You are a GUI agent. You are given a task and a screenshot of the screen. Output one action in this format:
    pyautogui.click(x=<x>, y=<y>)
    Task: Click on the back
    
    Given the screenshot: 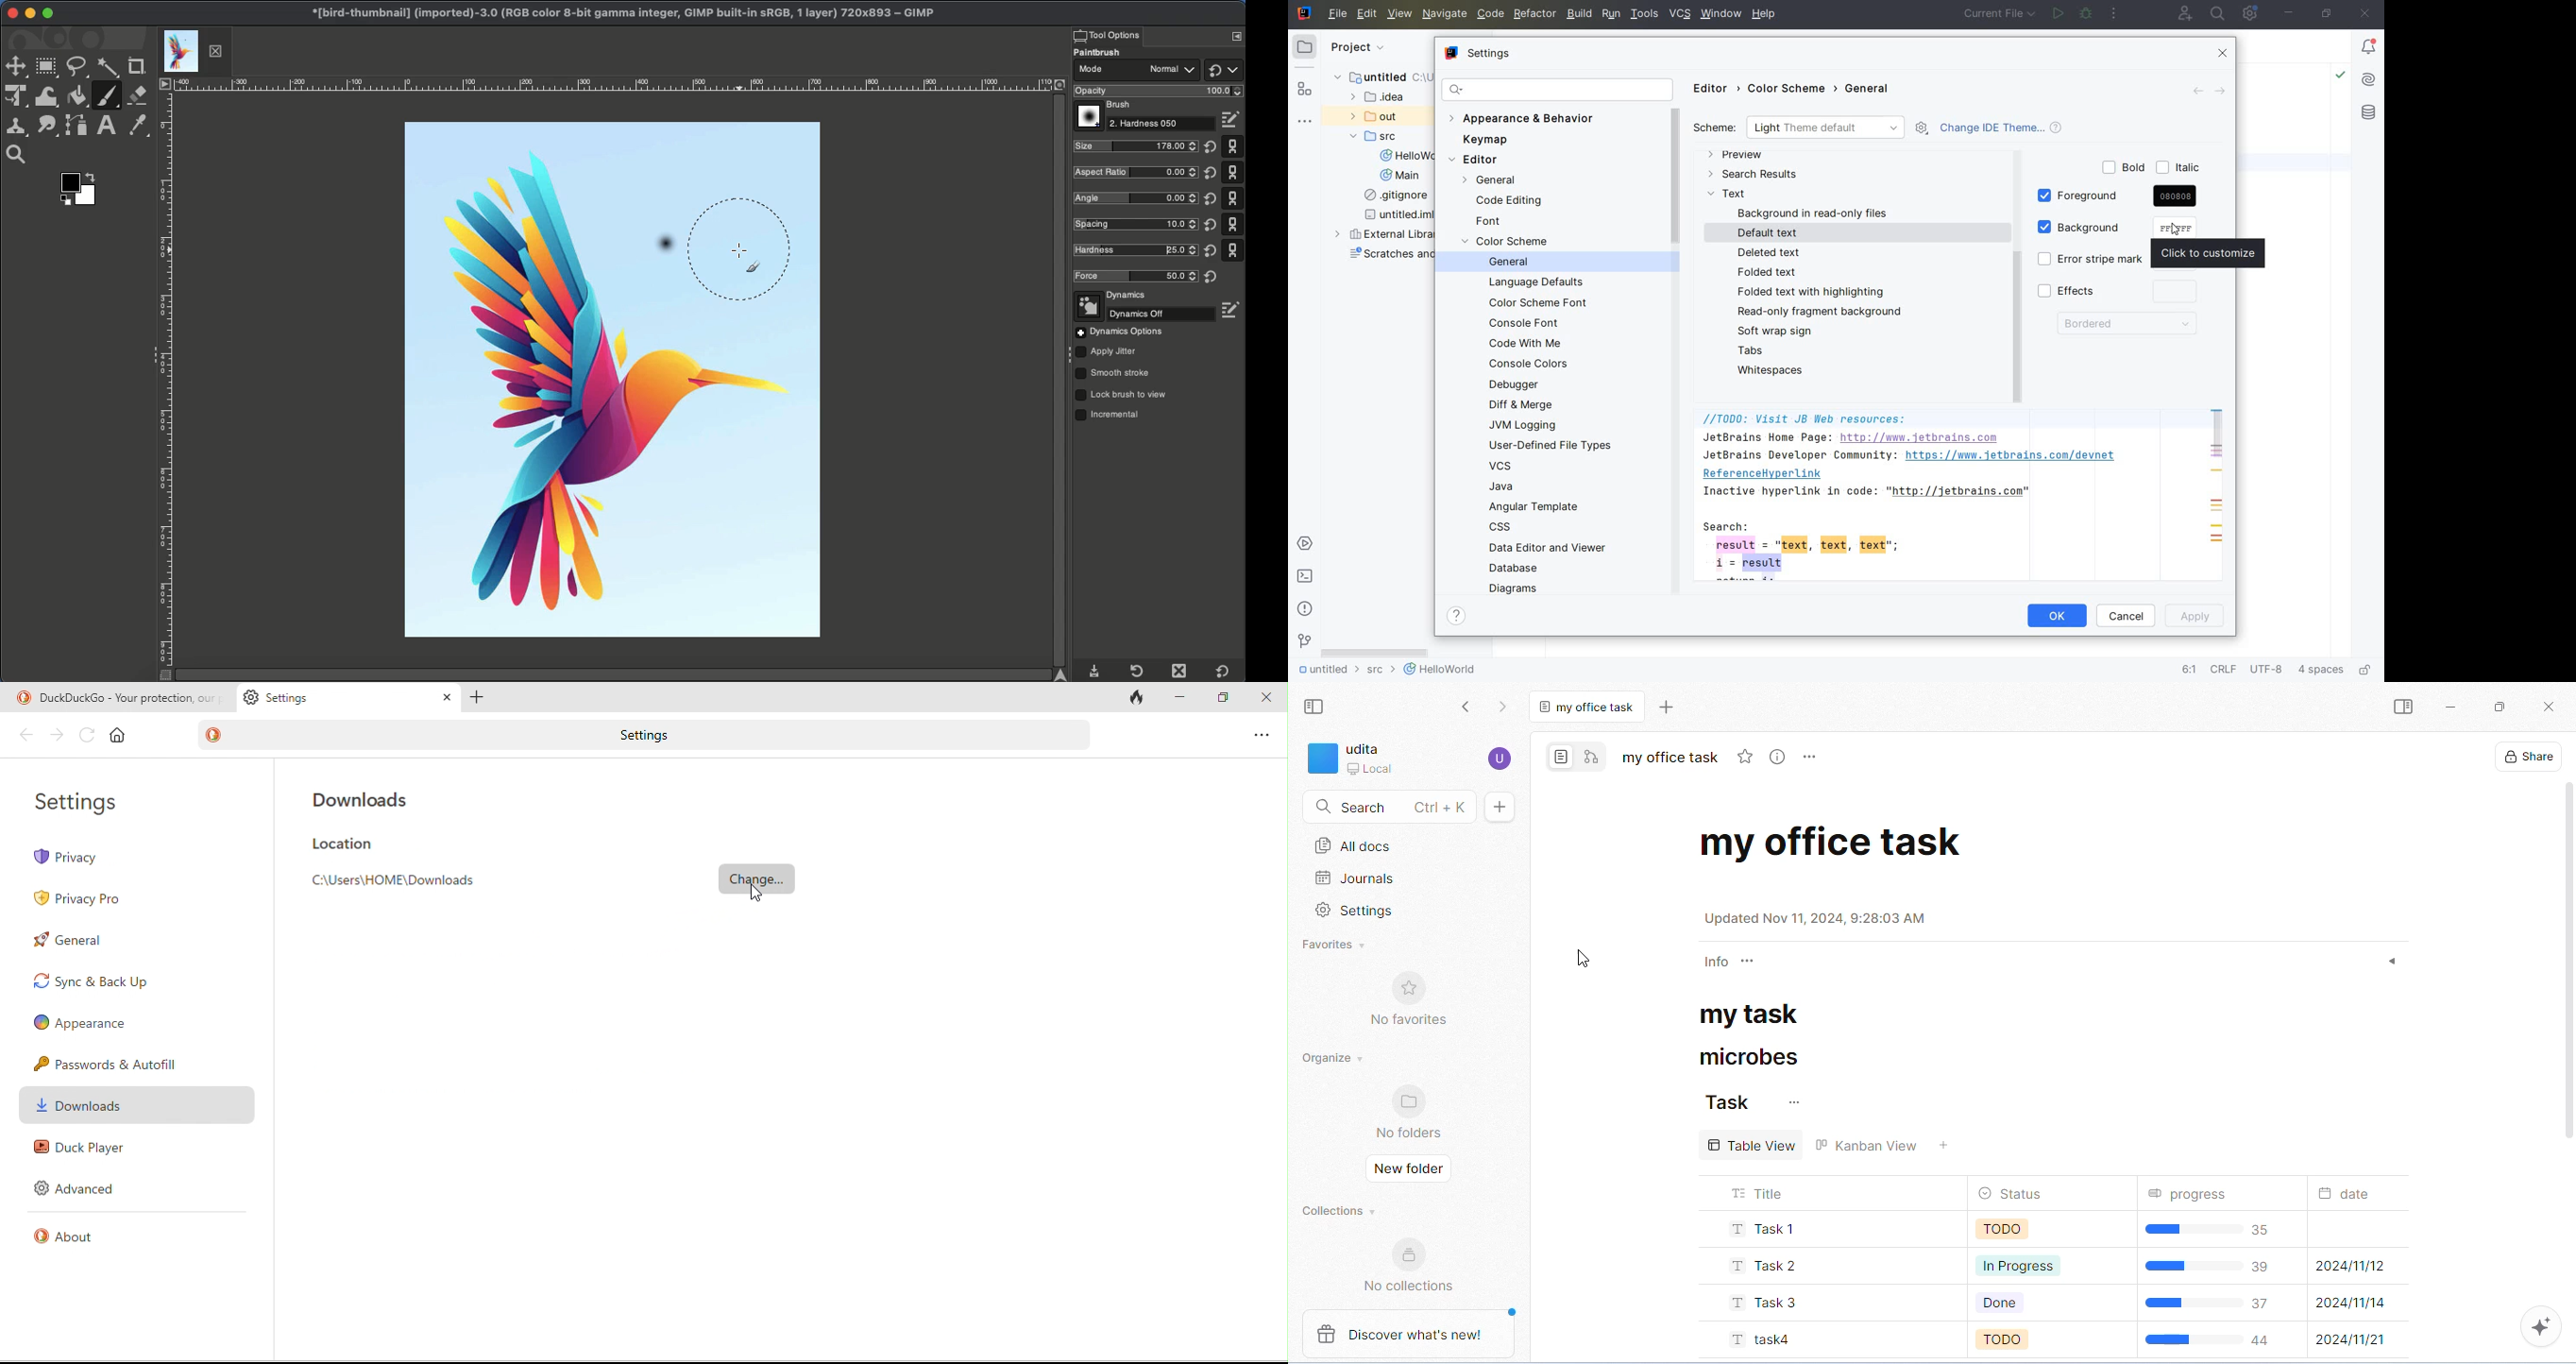 What is the action you would take?
    pyautogui.click(x=22, y=738)
    